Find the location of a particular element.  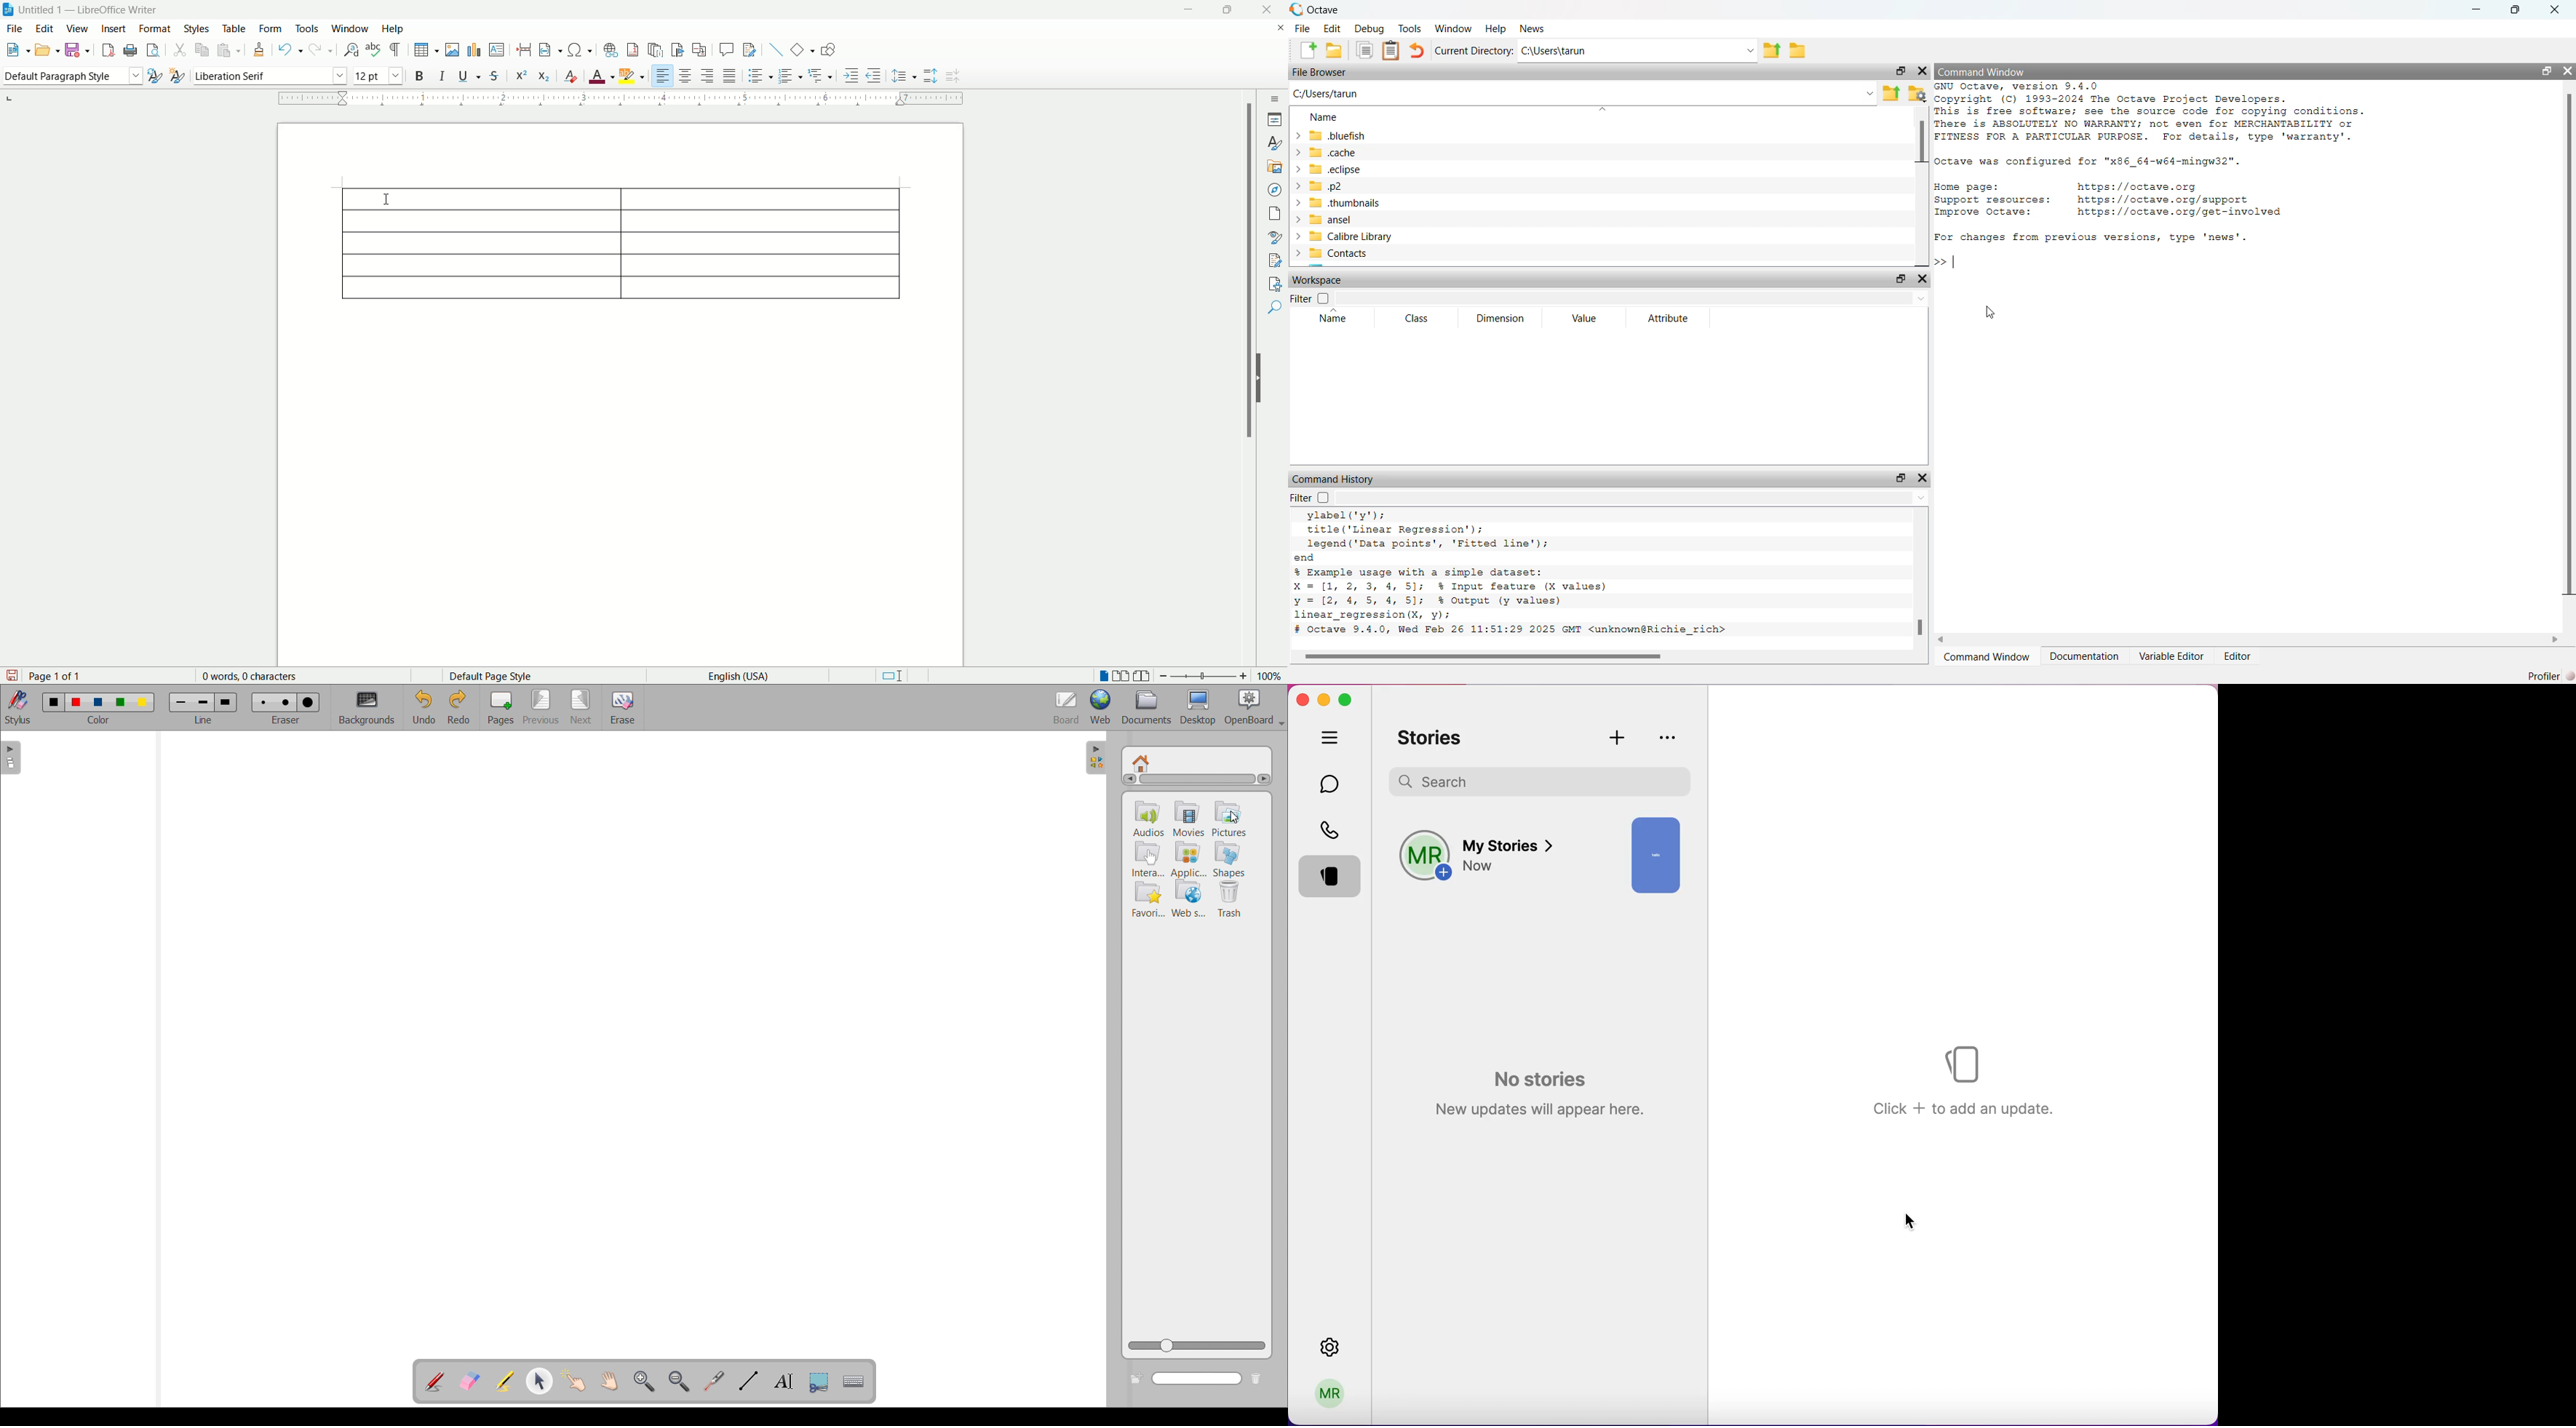

maximize is located at coordinates (2518, 9).